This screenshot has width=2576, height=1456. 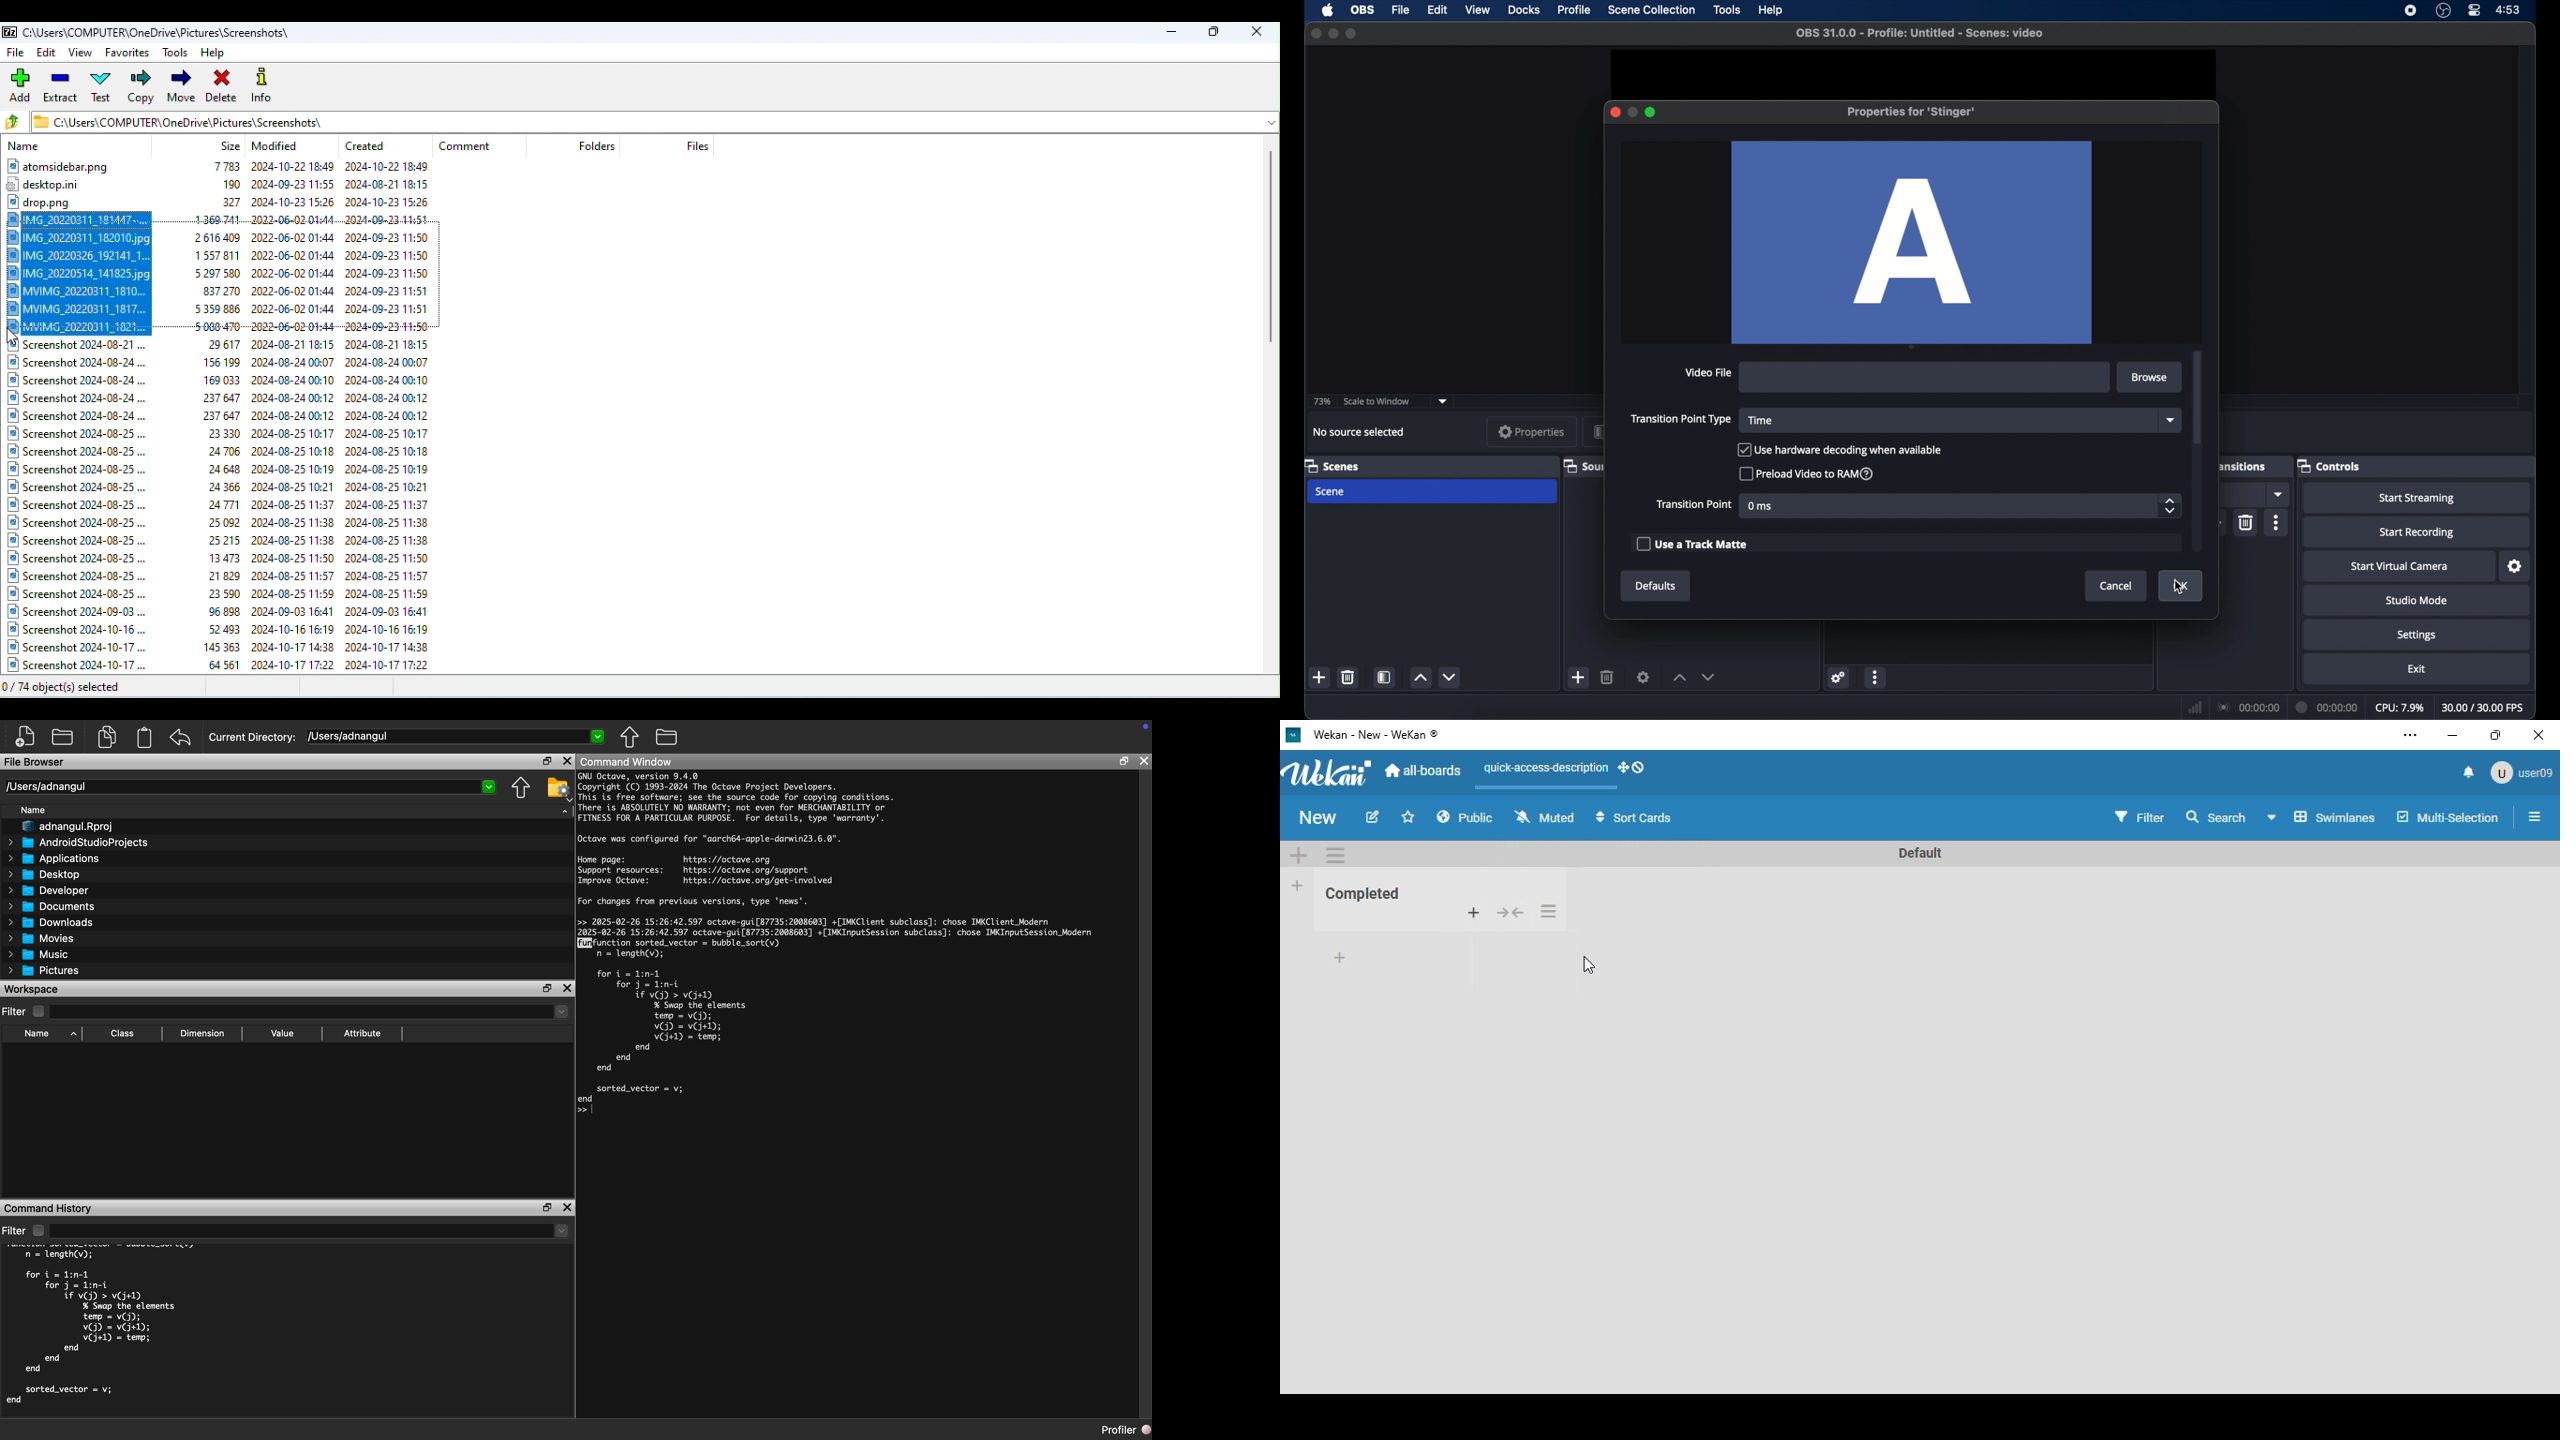 What do you see at coordinates (2151, 377) in the screenshot?
I see `browse` at bounding box center [2151, 377].